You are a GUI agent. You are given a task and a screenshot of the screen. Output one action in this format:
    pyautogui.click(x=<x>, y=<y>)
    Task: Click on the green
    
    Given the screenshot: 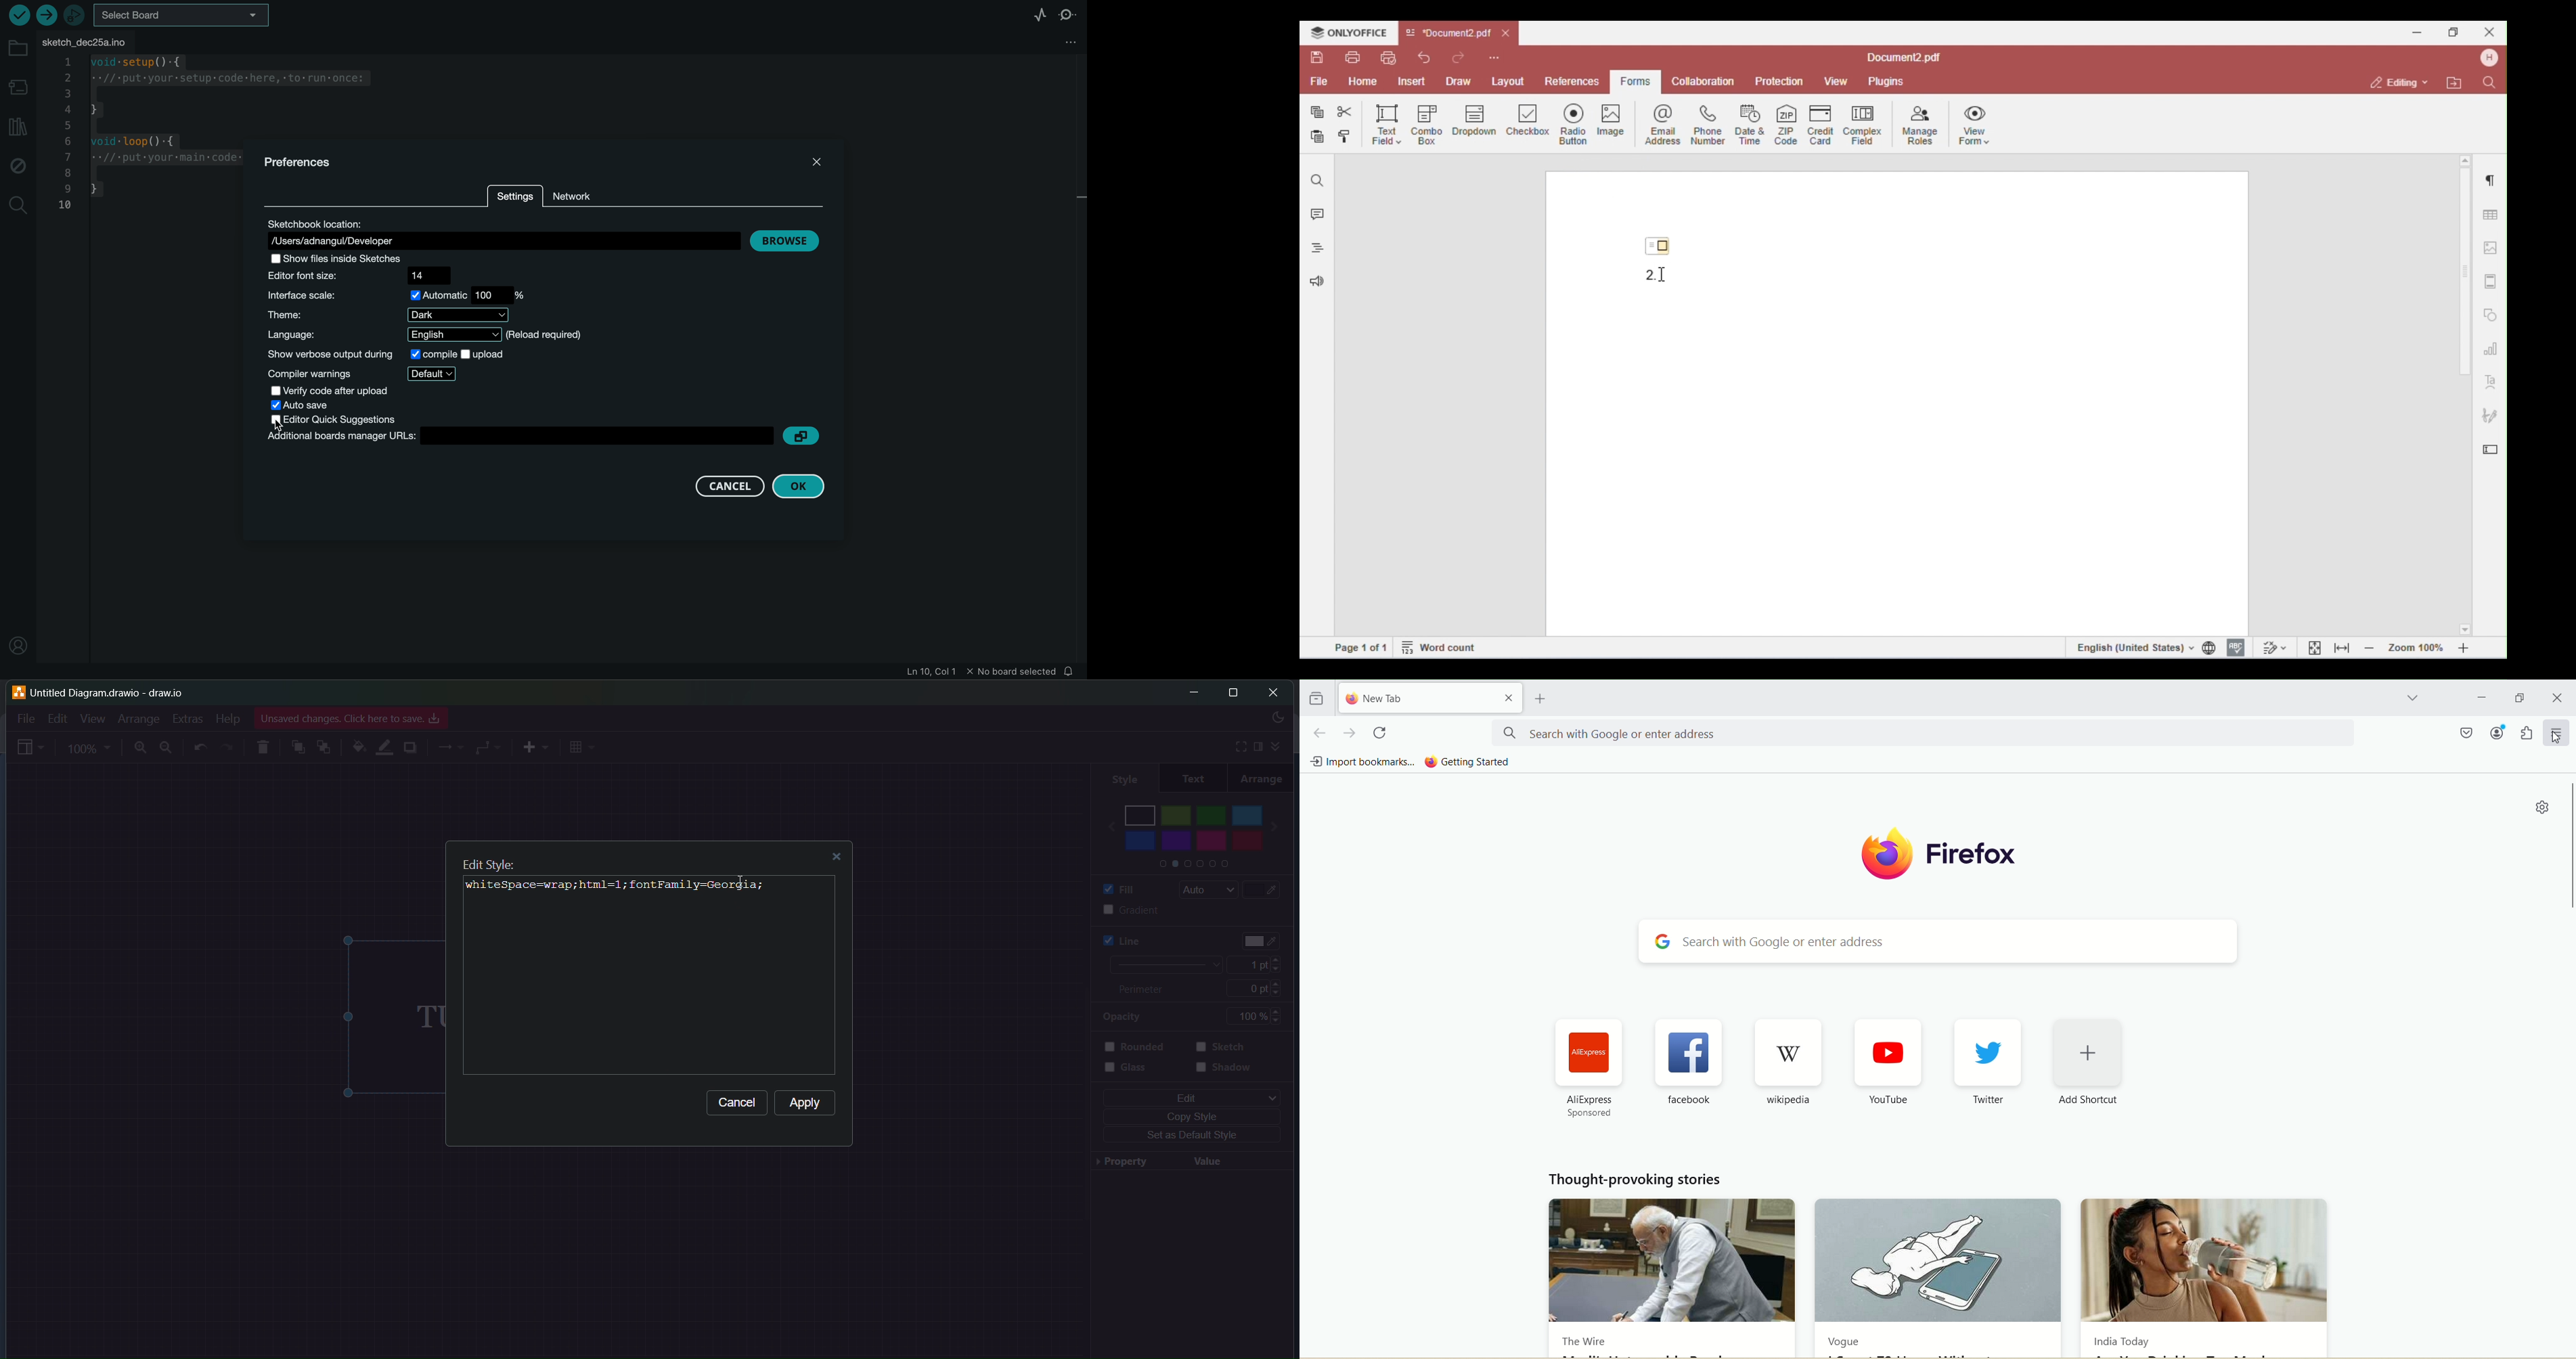 What is the action you would take?
    pyautogui.click(x=1212, y=813)
    